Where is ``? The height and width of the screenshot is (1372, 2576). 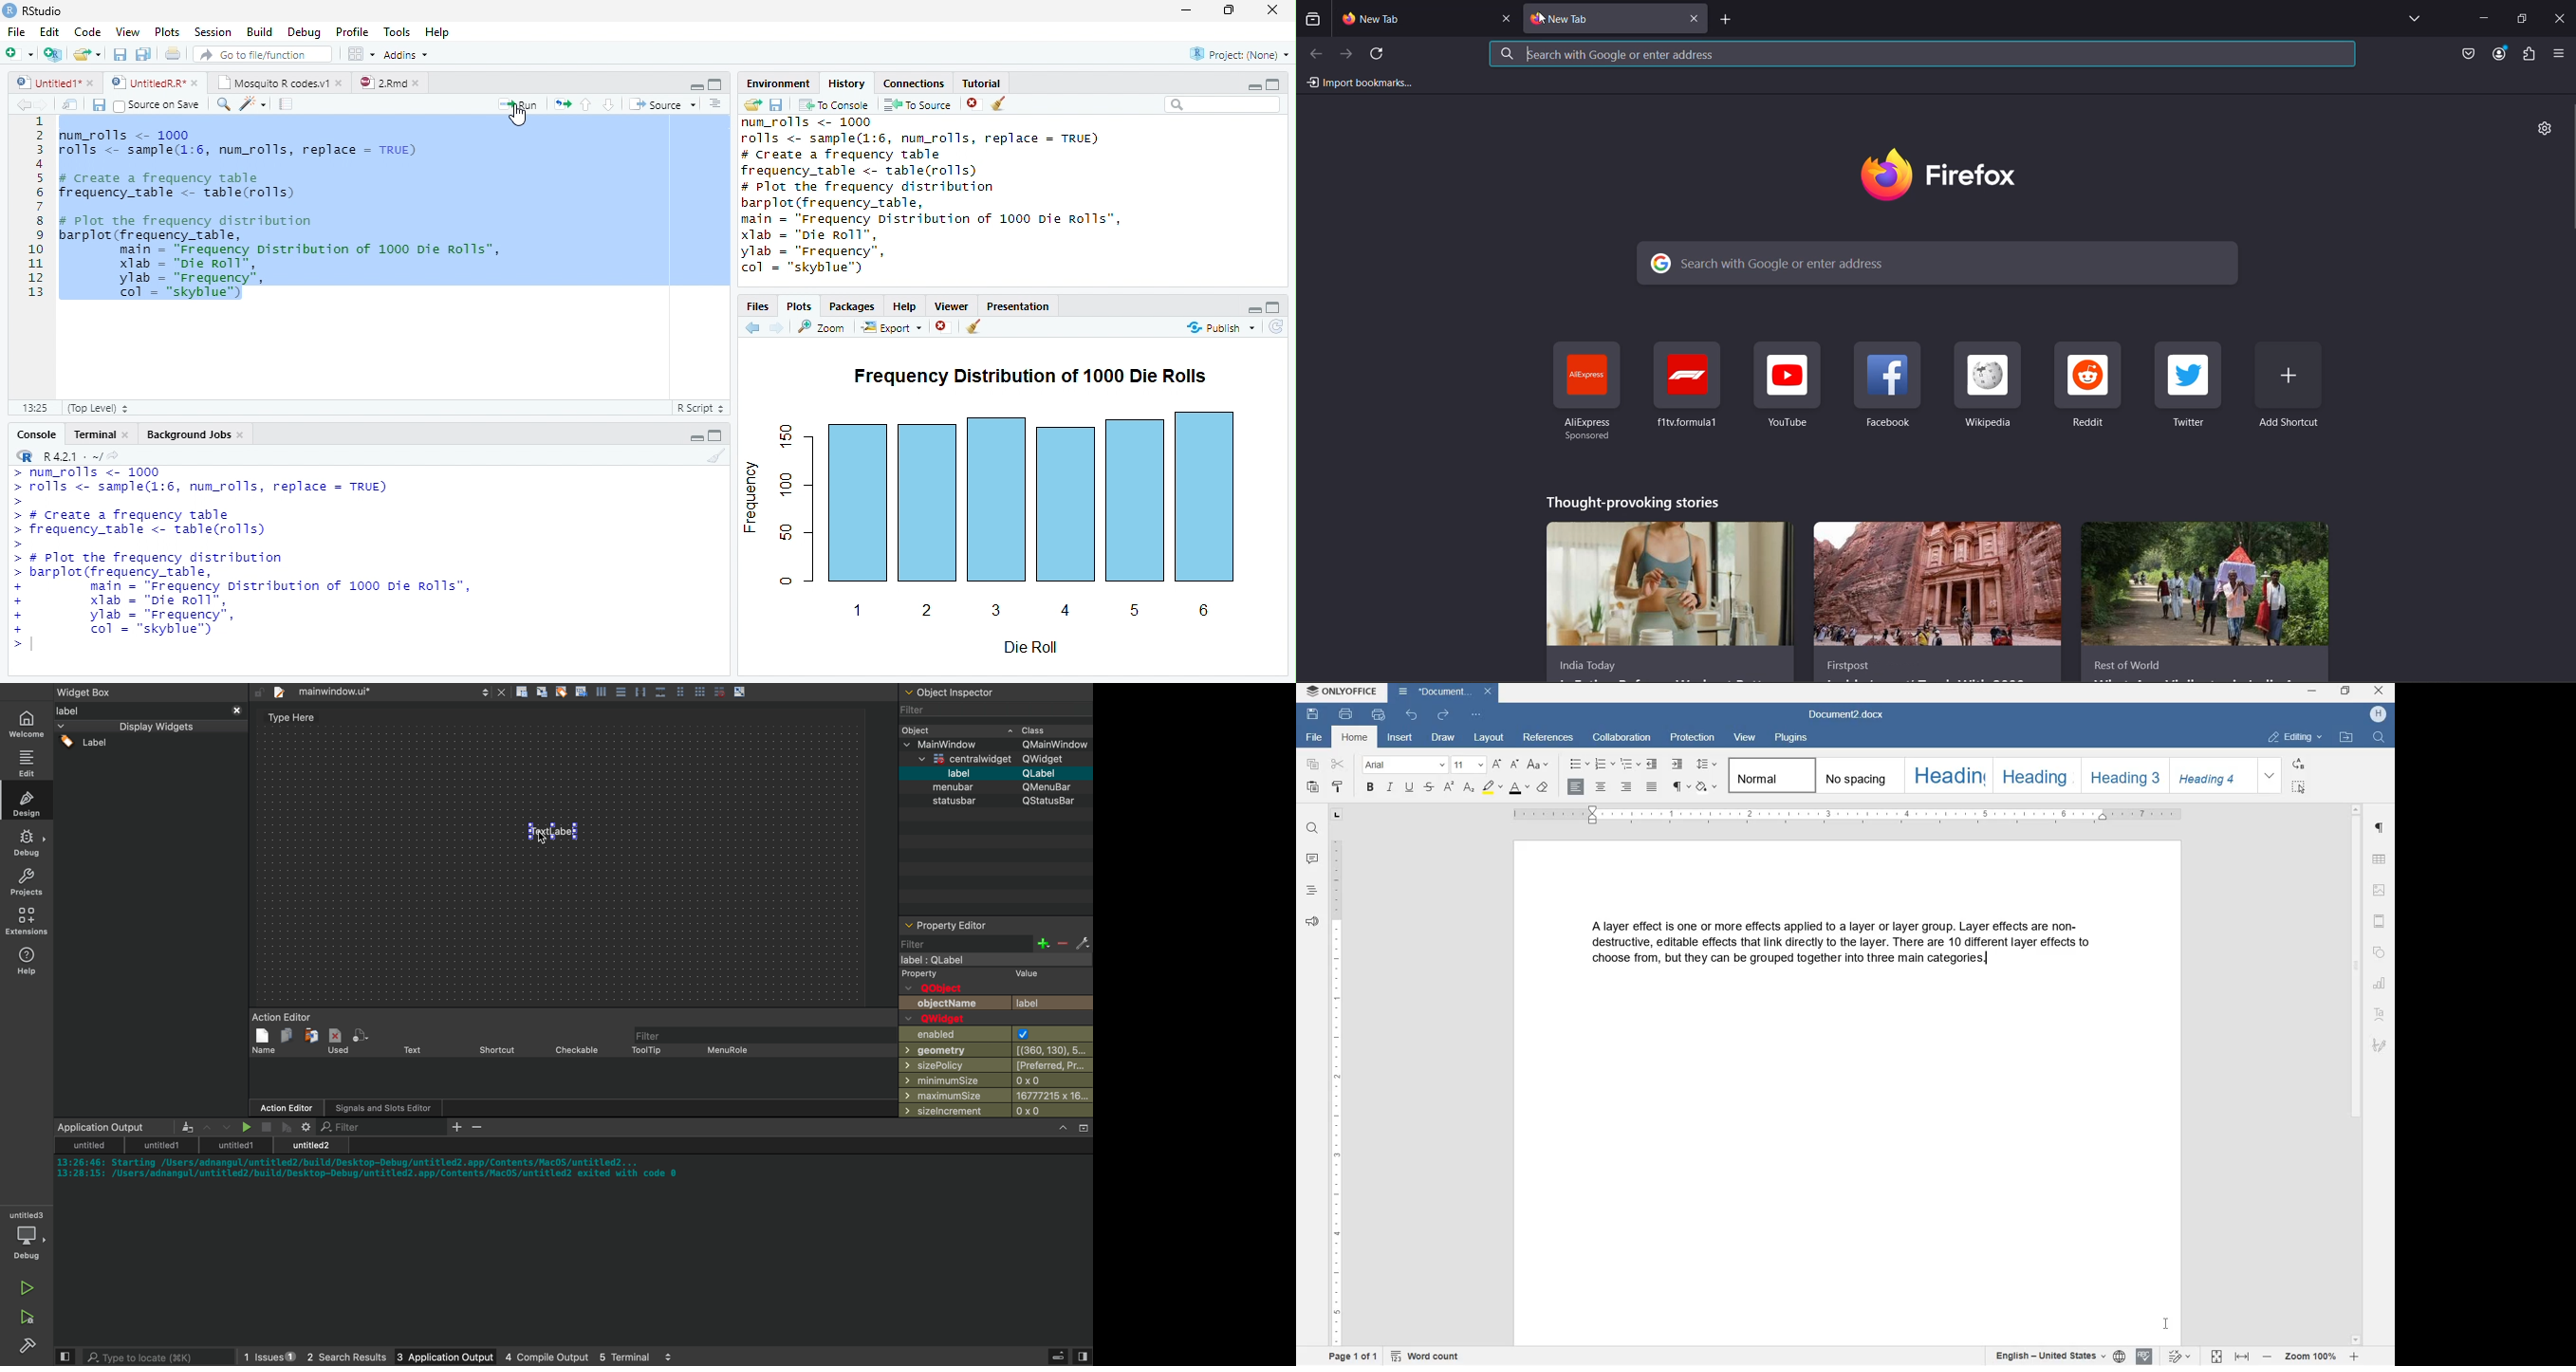  is located at coordinates (30, 1347).